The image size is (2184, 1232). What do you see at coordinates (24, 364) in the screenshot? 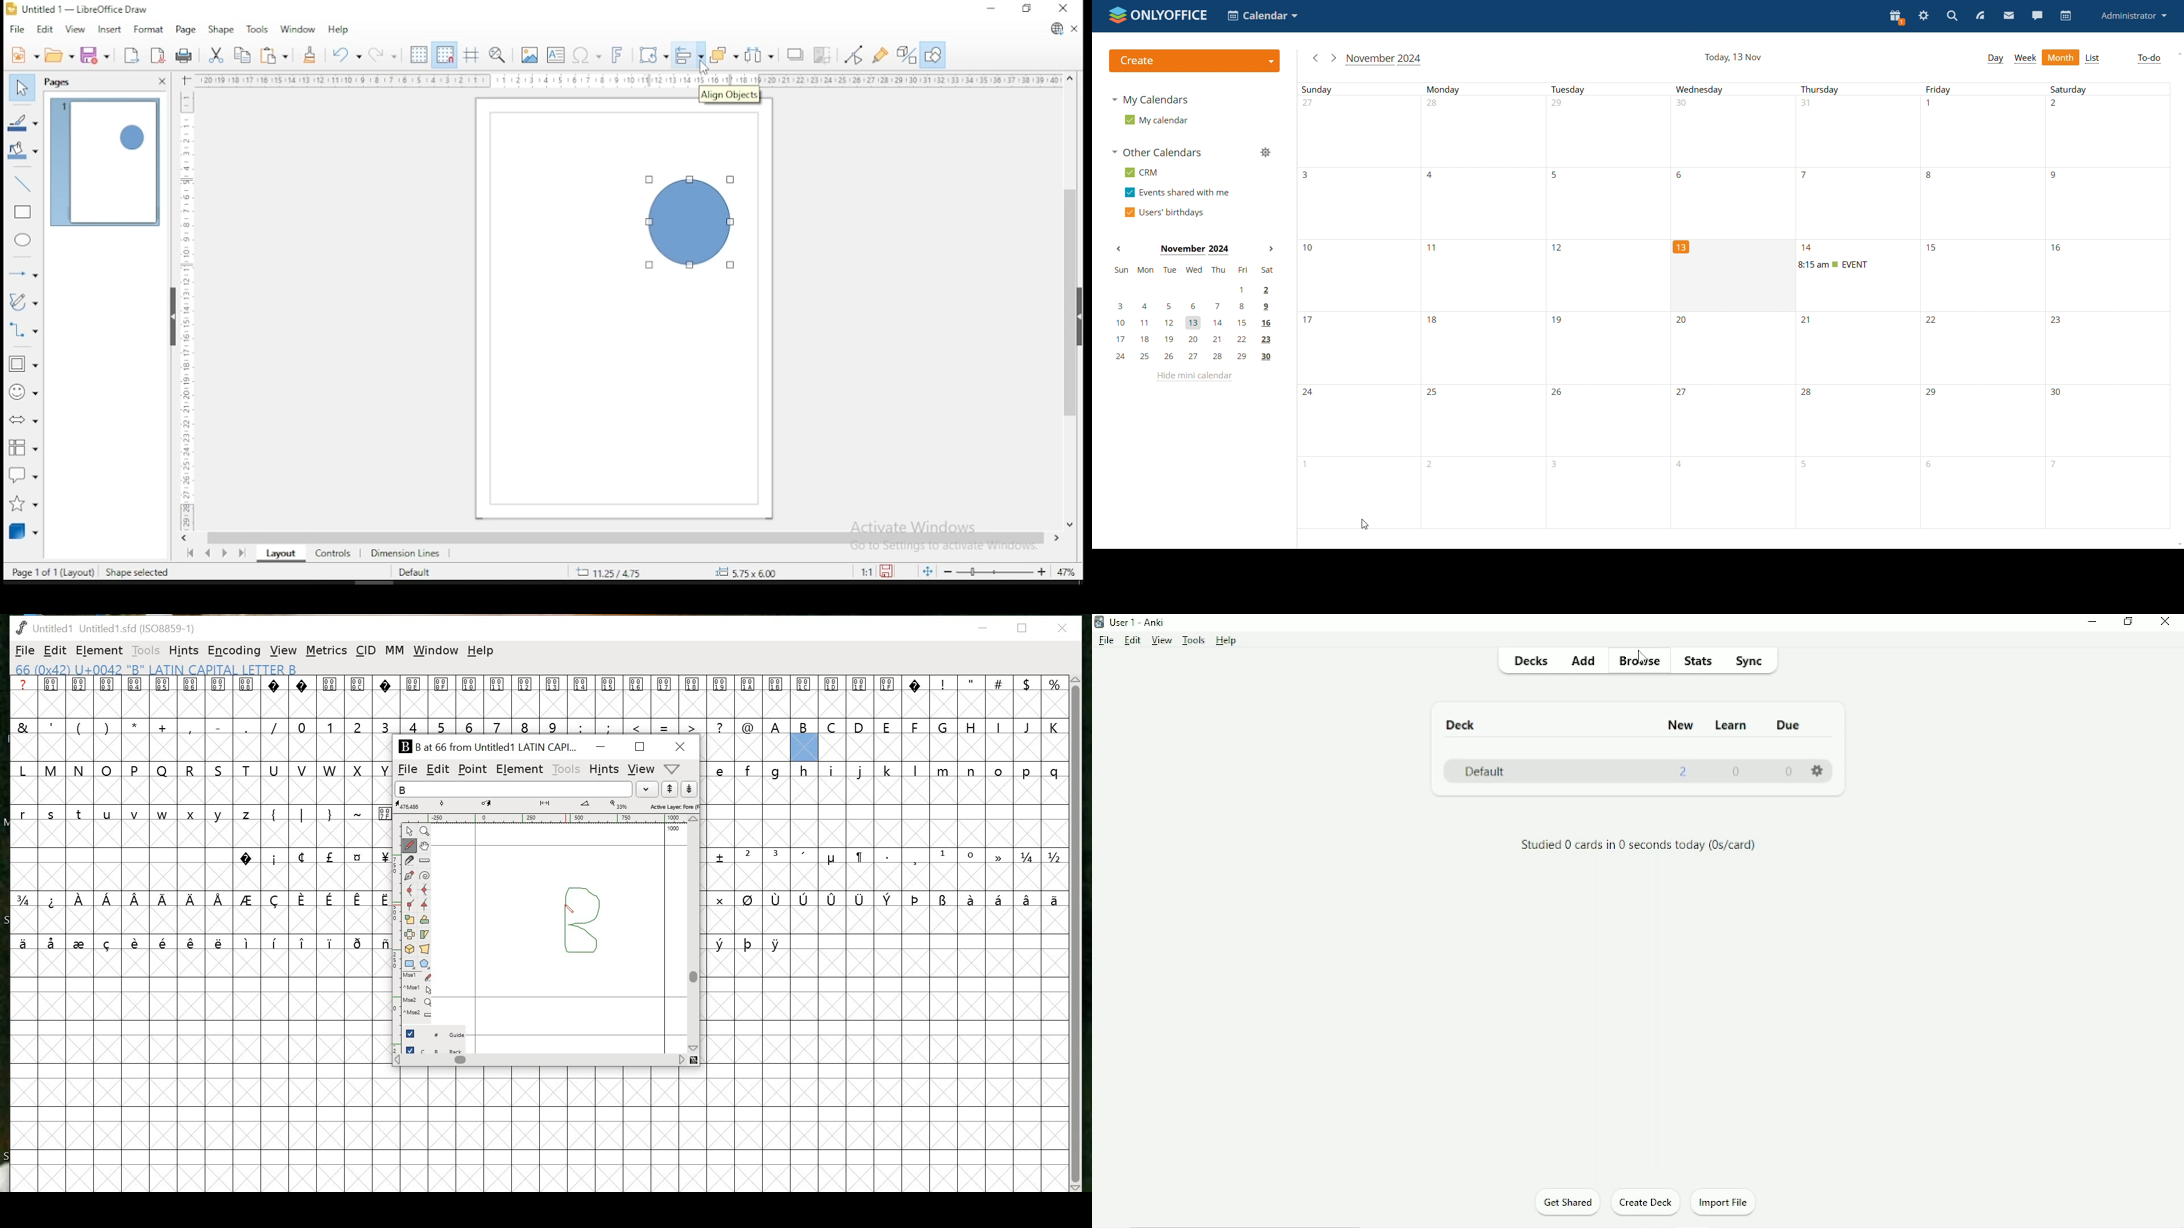
I see `simple shapes` at bounding box center [24, 364].